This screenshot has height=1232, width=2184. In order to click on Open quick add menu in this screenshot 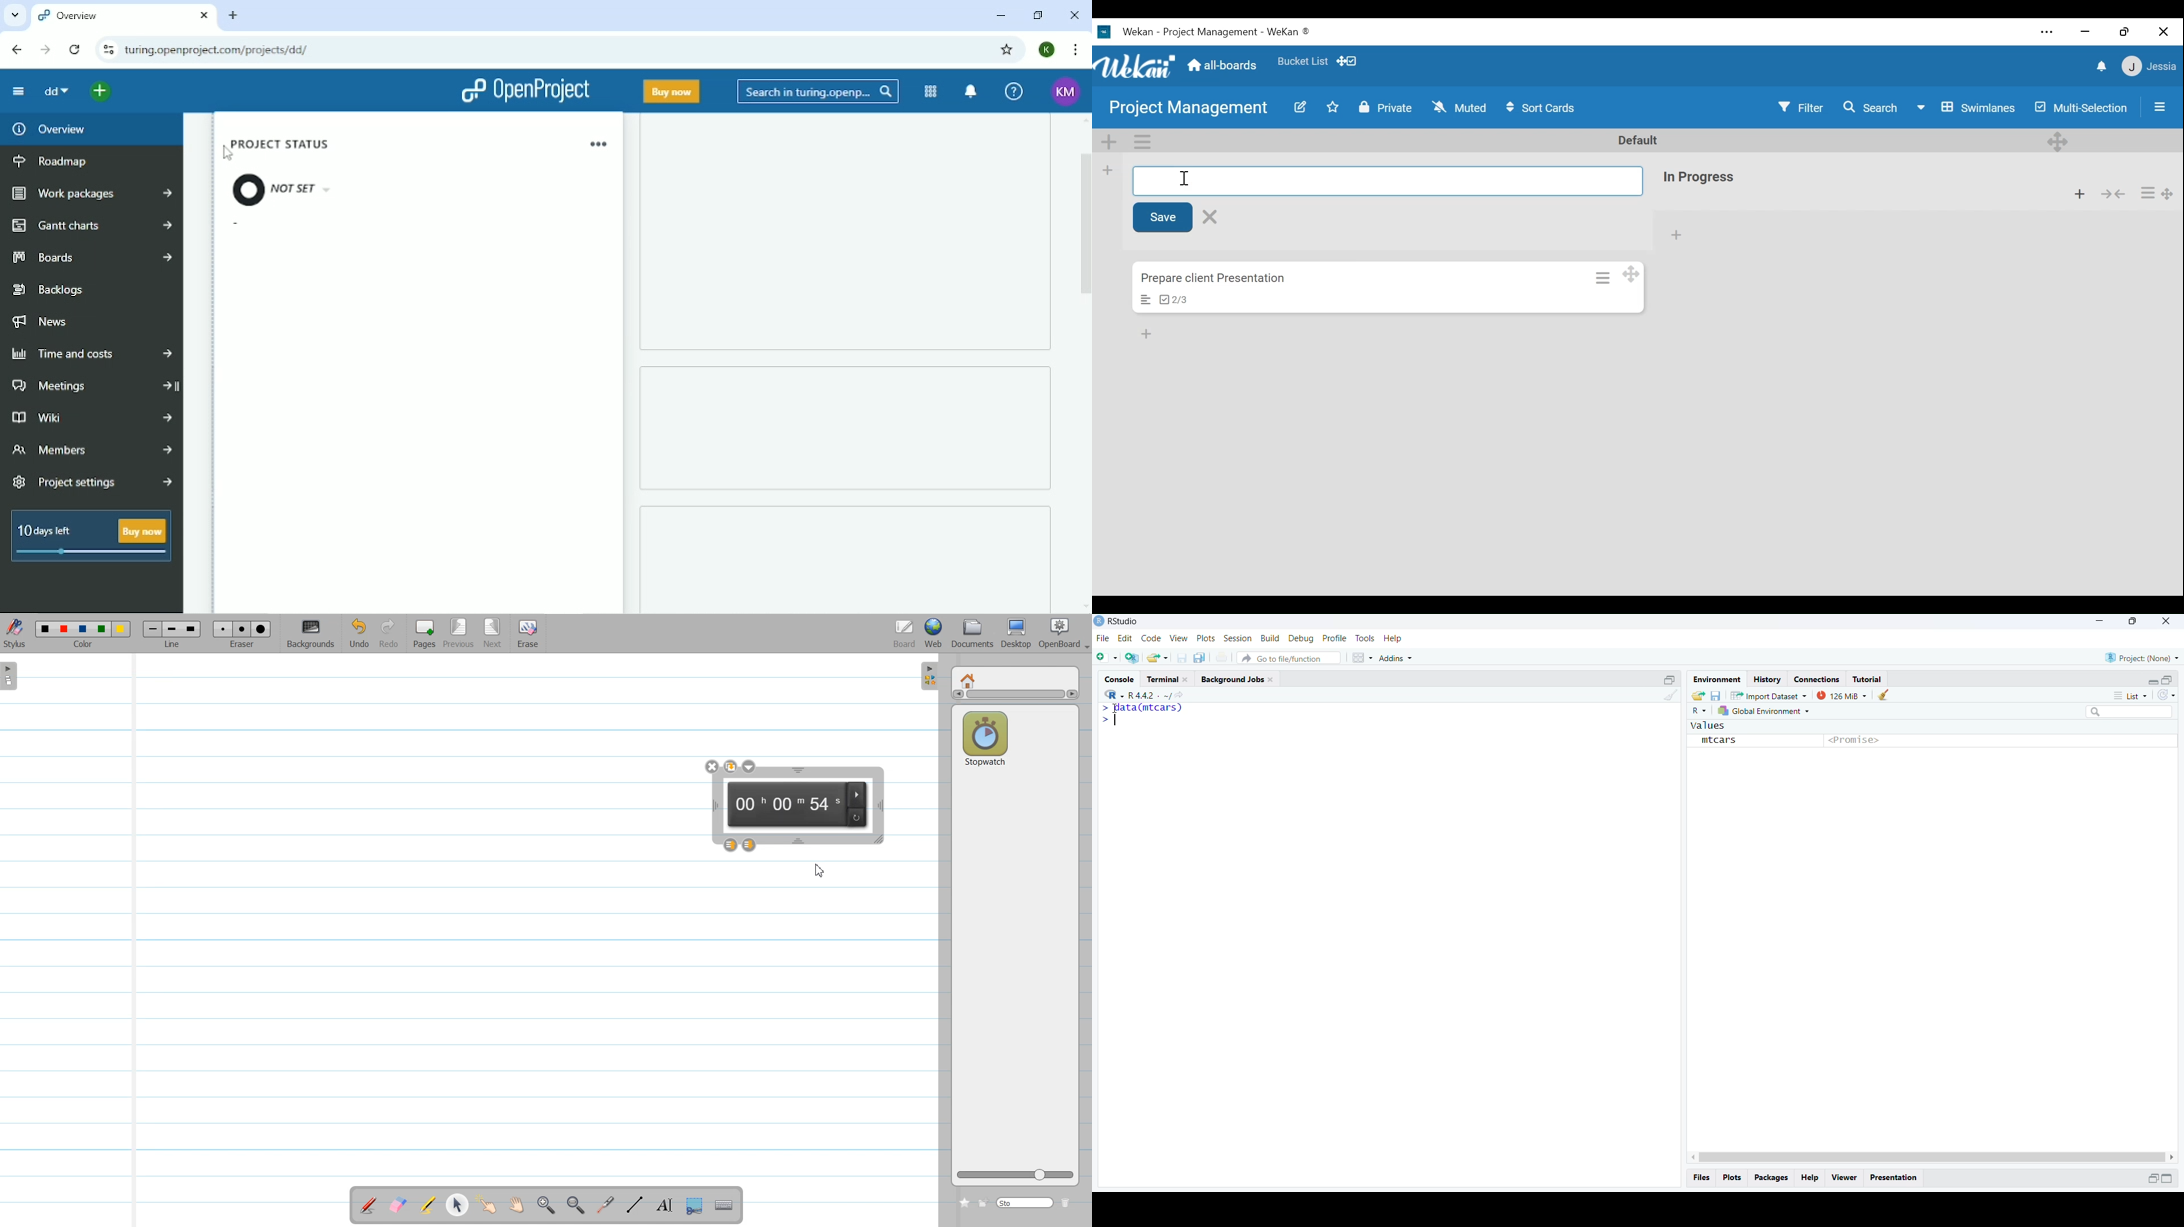, I will do `click(100, 91)`.